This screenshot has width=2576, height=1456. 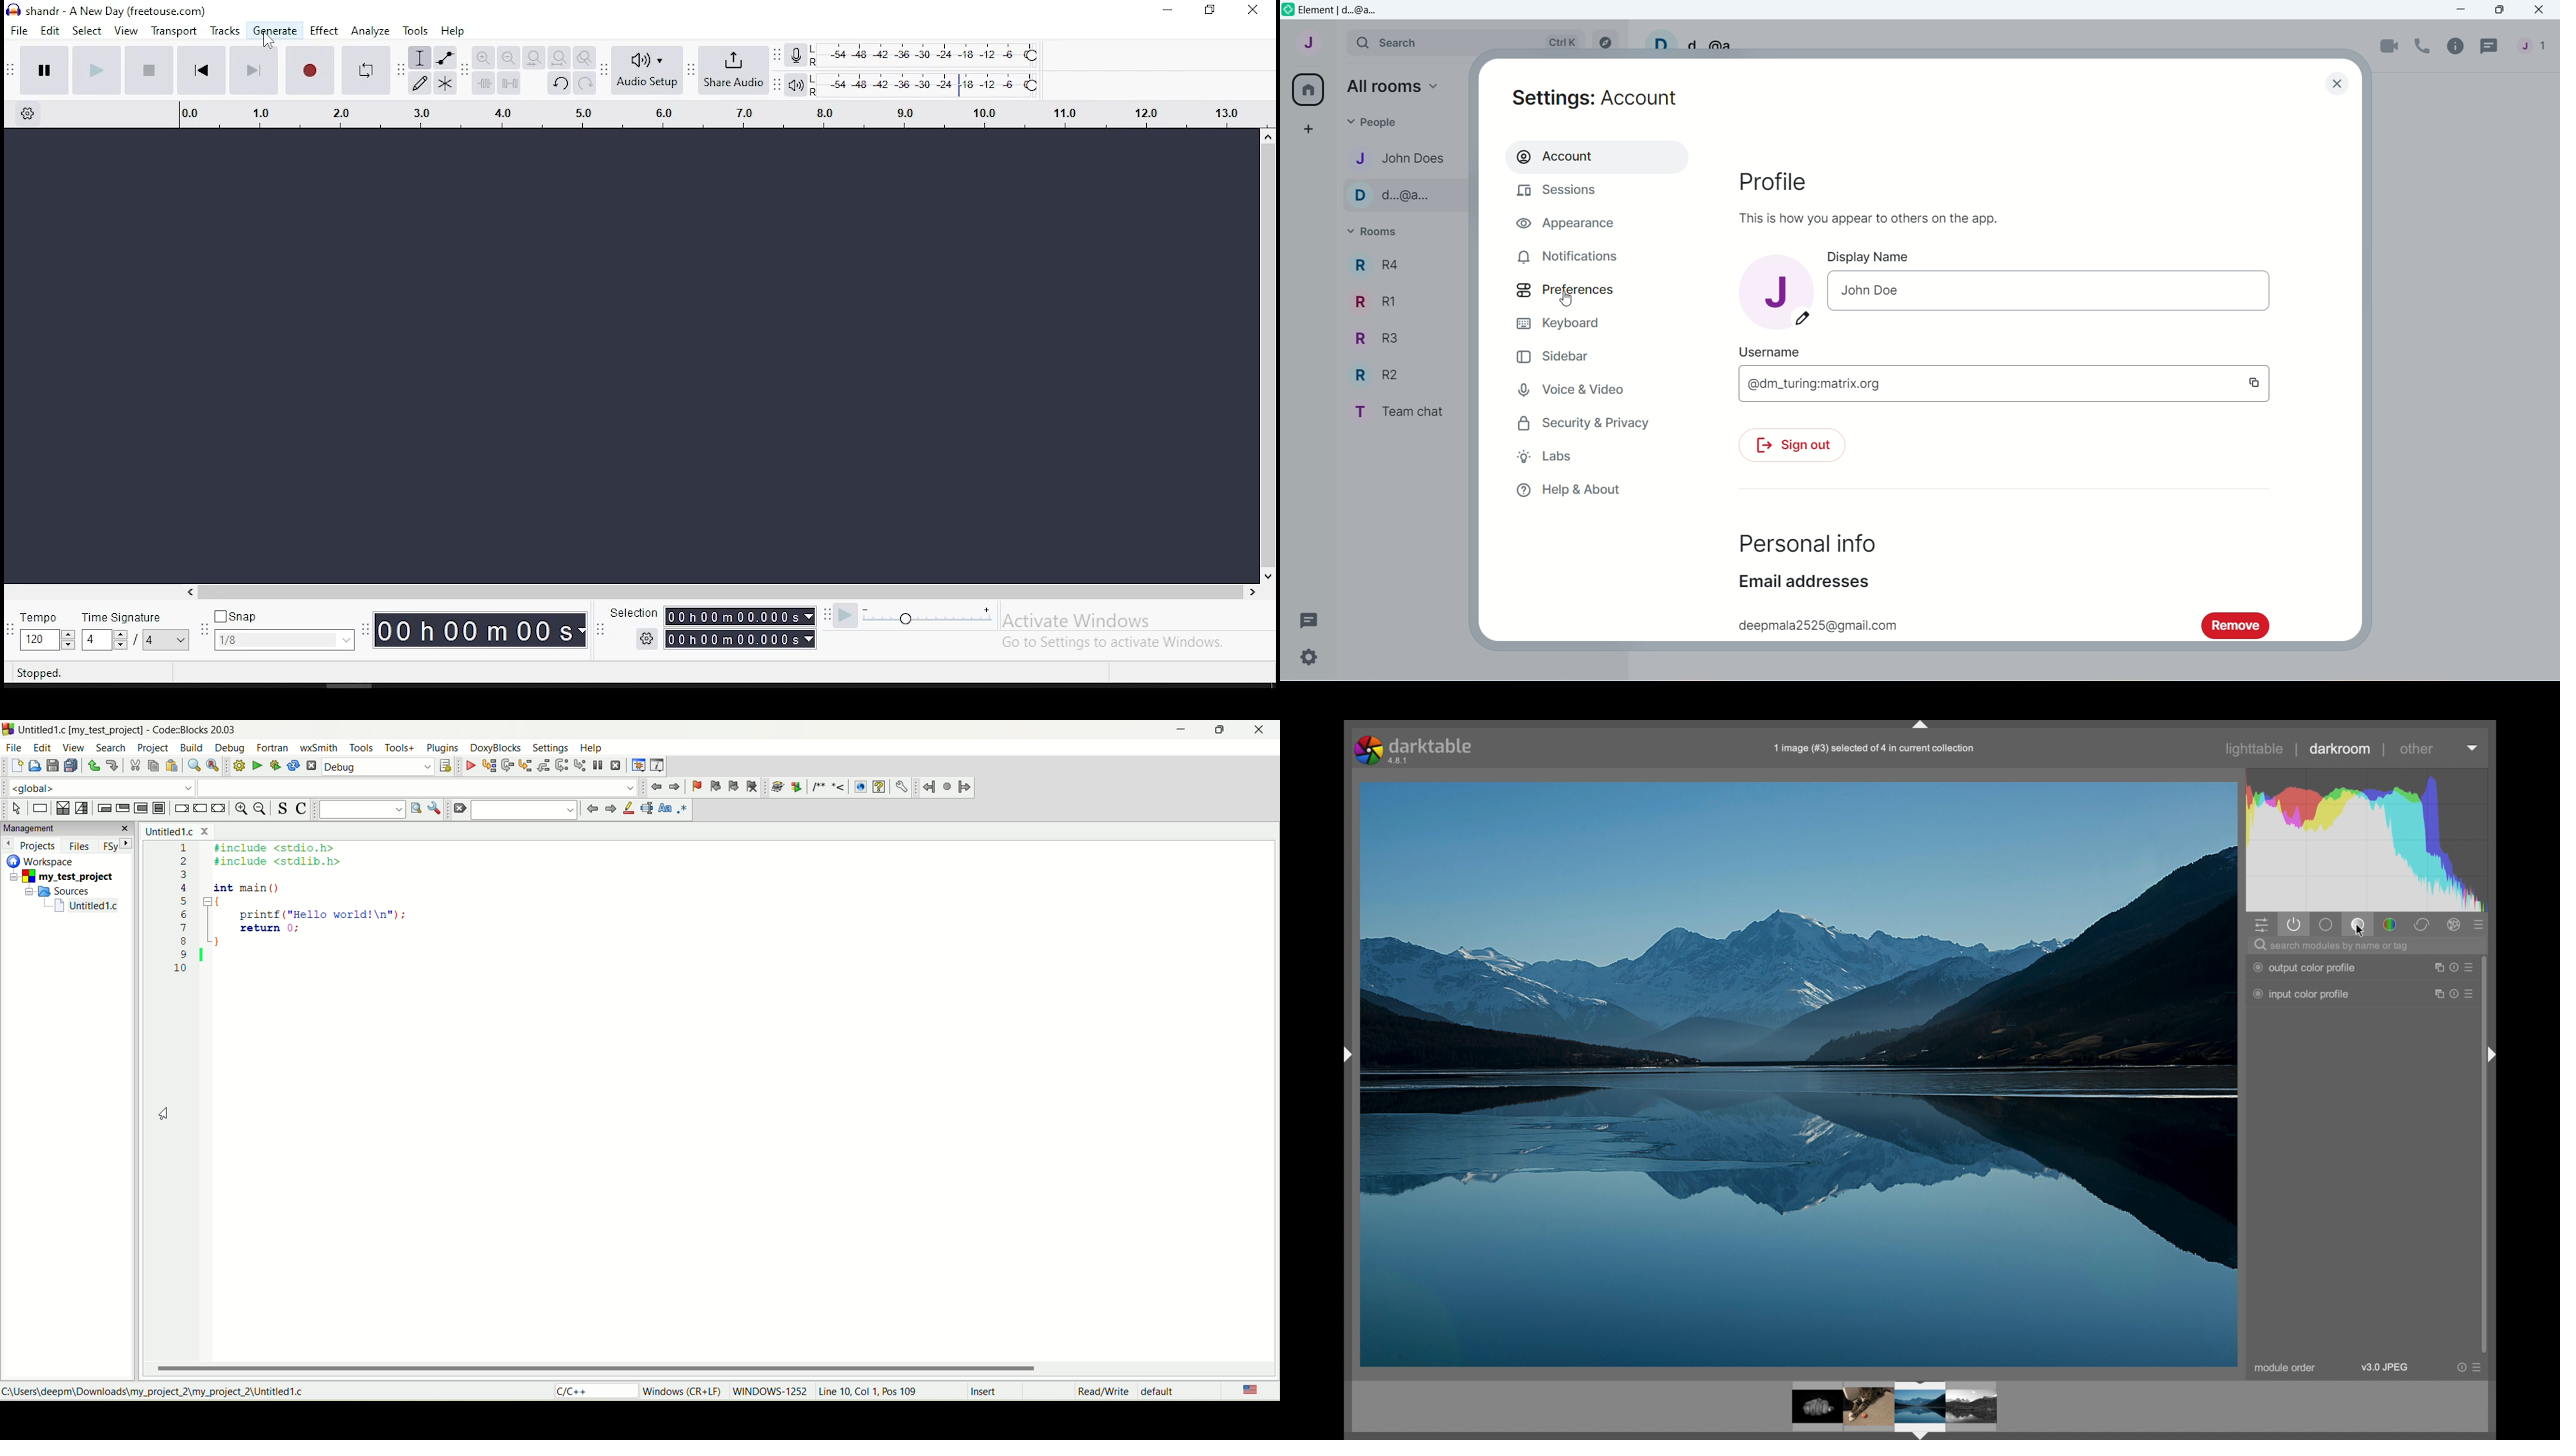 I want to click on toggle bookmark, so click(x=696, y=787).